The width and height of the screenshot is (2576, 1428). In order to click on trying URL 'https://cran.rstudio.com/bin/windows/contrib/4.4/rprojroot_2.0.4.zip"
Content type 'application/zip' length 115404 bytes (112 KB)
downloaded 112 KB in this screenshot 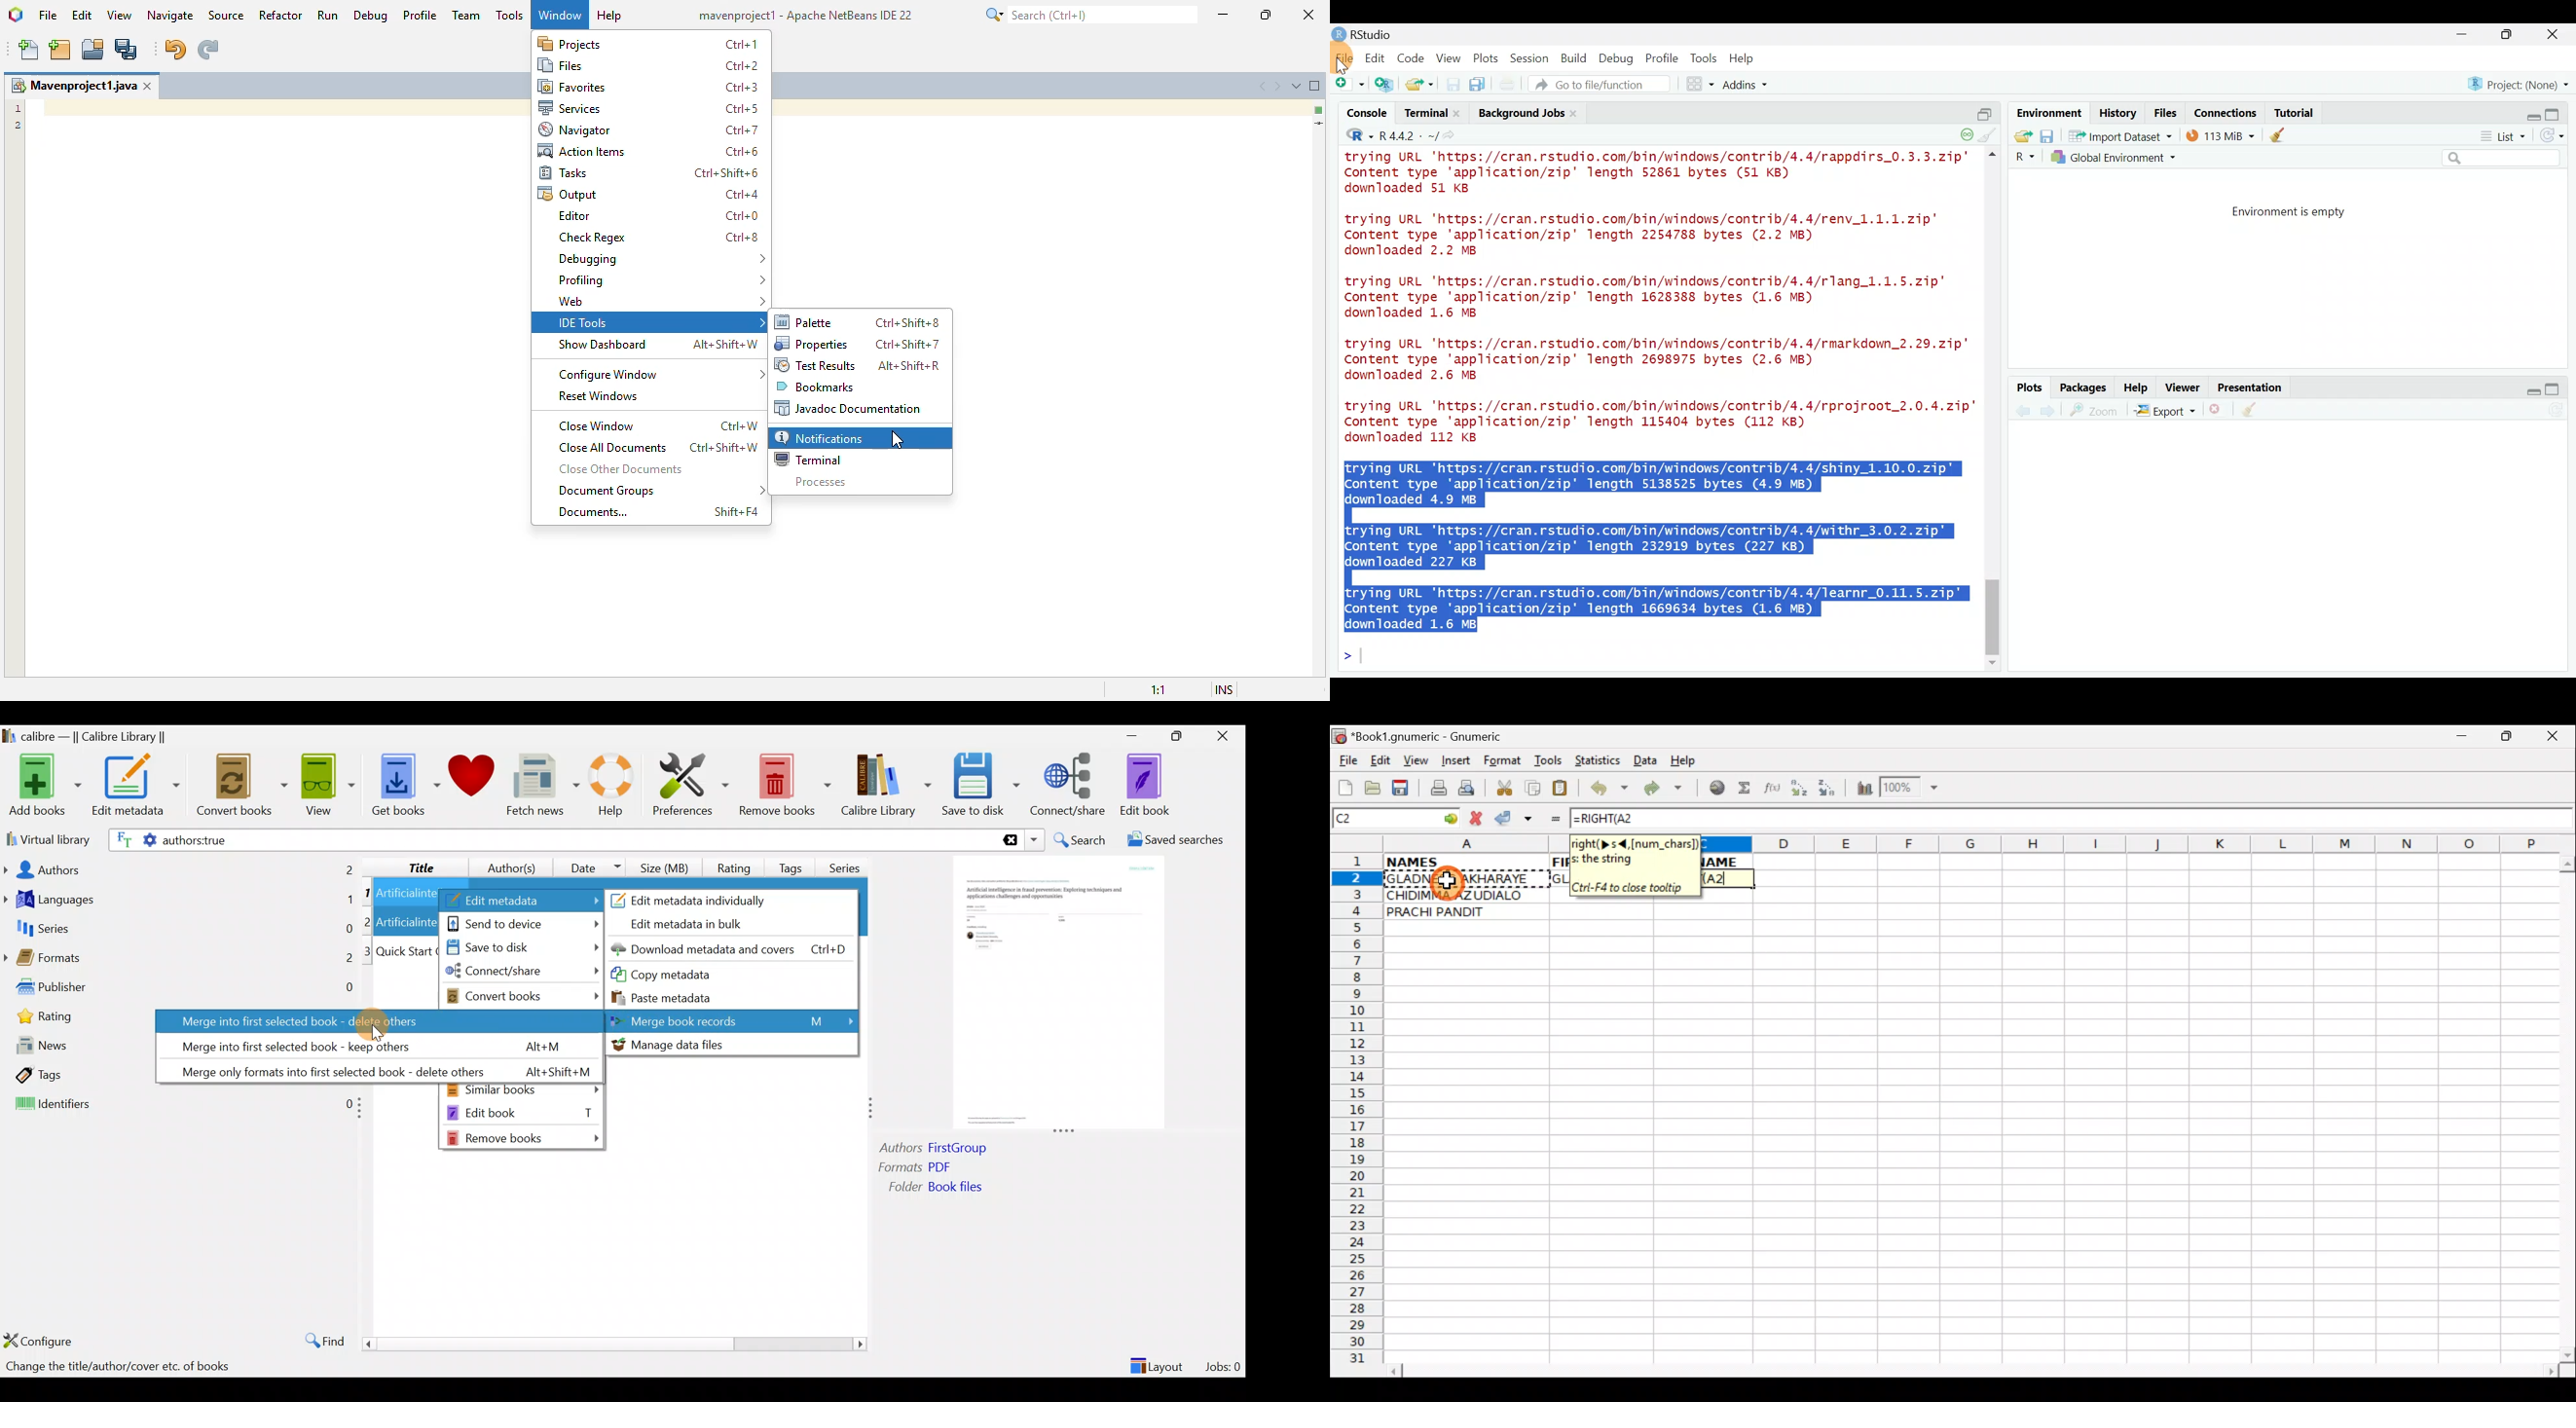, I will do `click(1654, 421)`.